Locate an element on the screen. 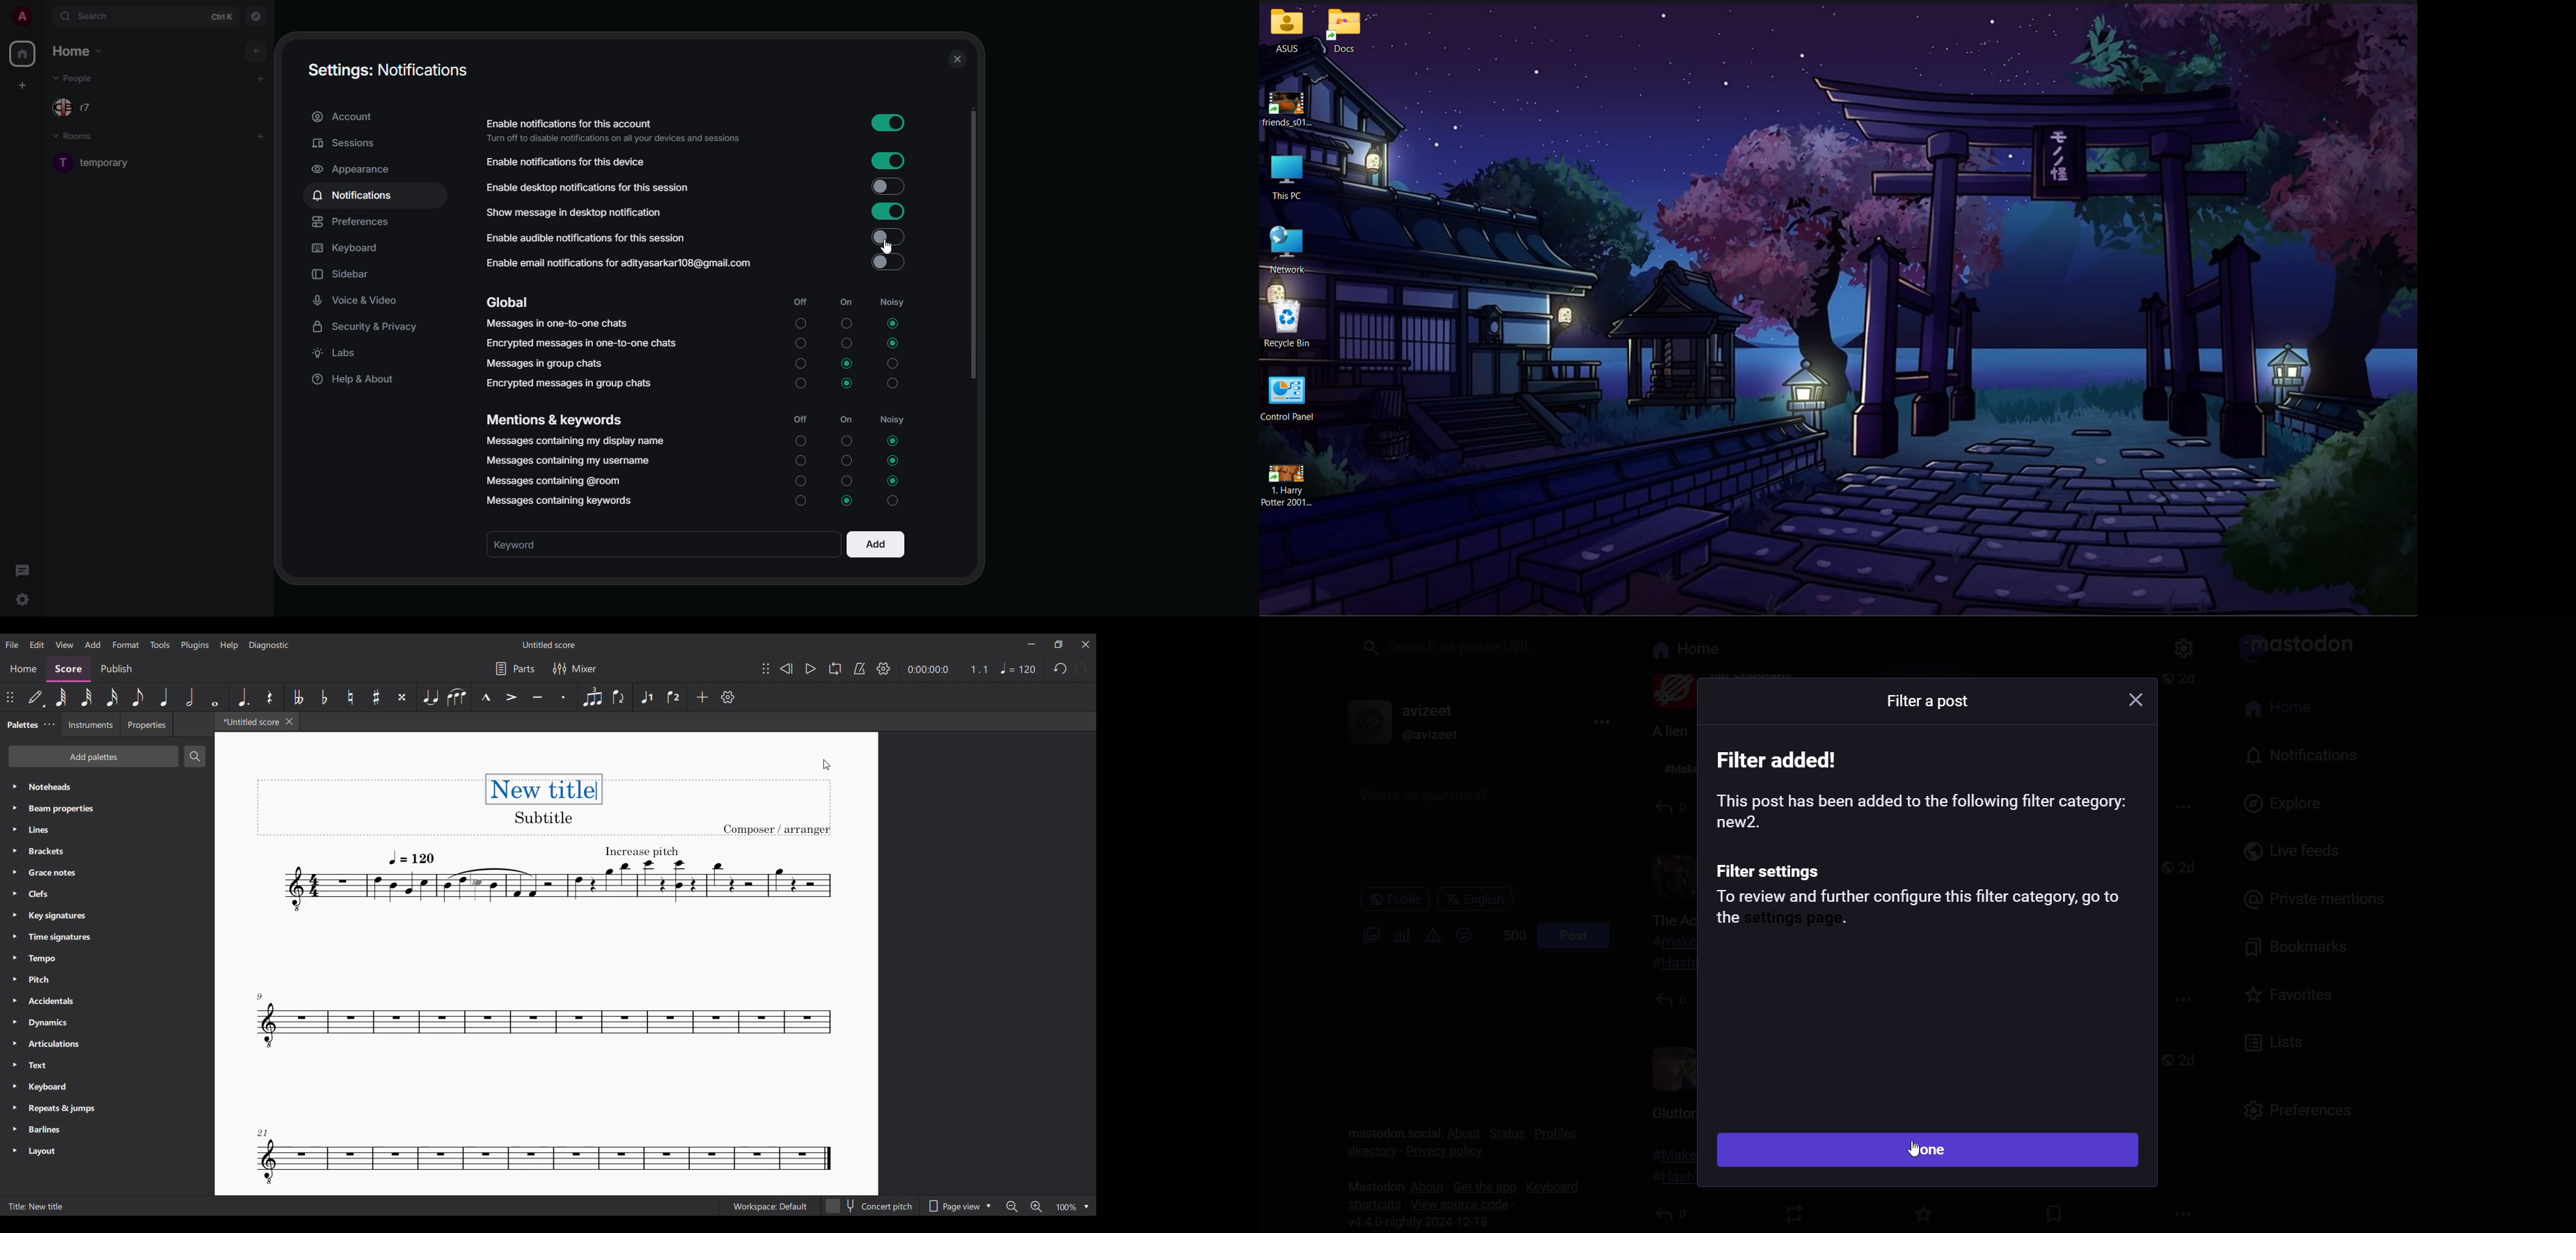 Image resolution: width=2576 pixels, height=1260 pixels. labs is located at coordinates (339, 356).